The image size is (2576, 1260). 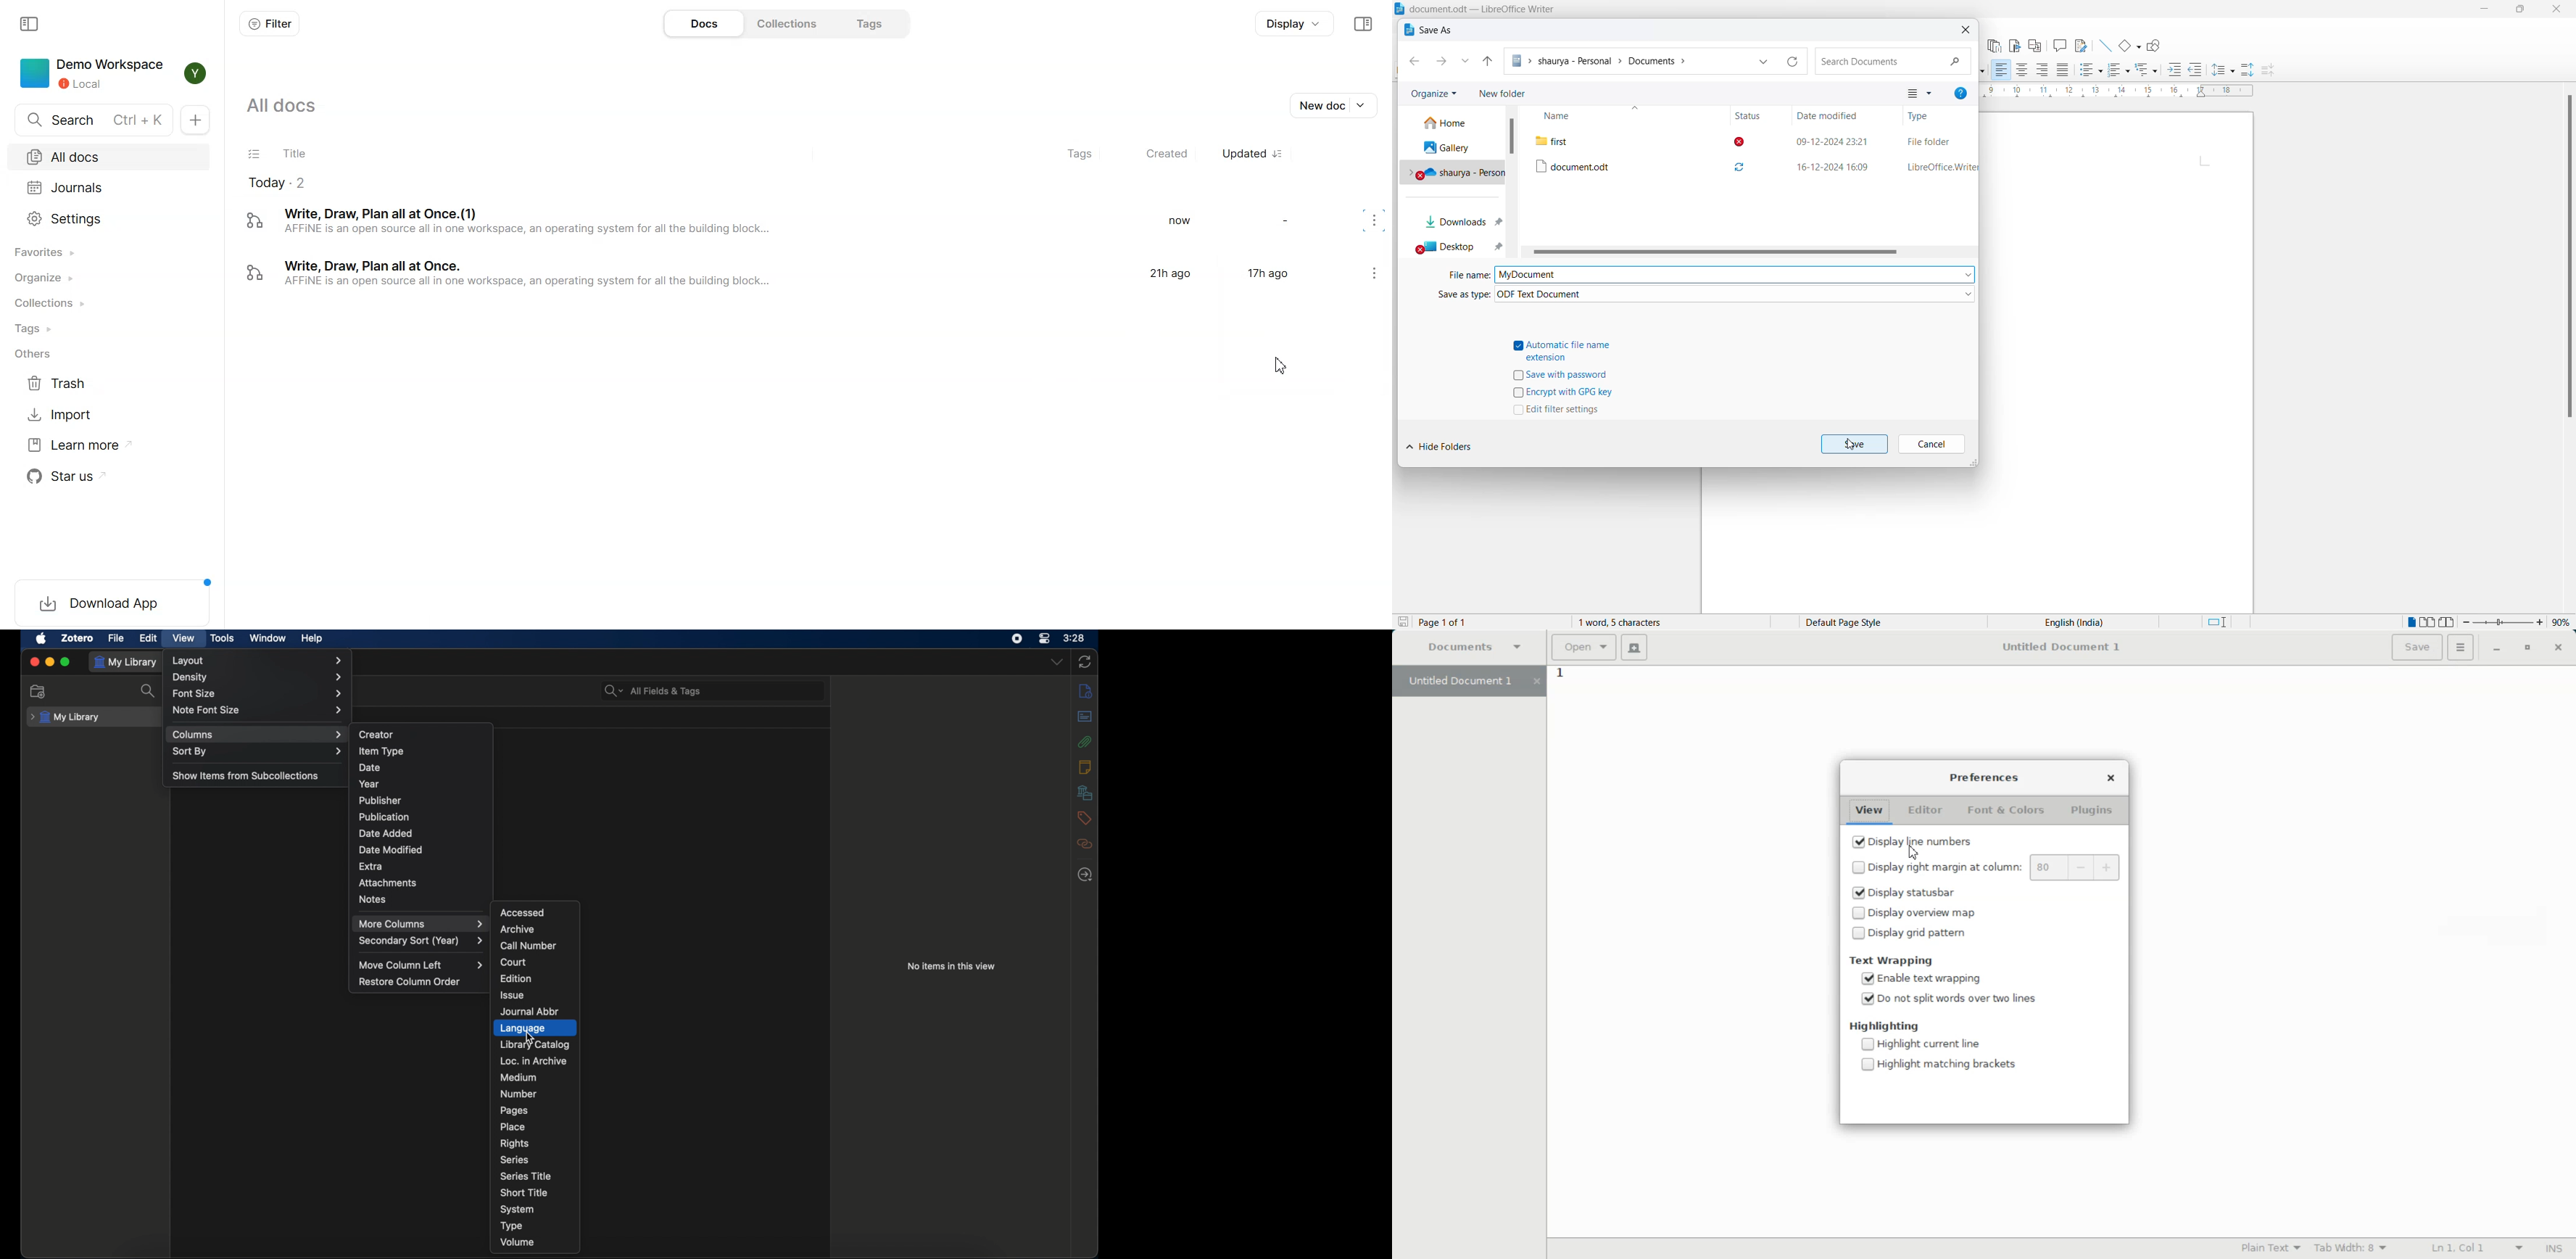 What do you see at coordinates (1084, 874) in the screenshot?
I see `locate` at bounding box center [1084, 874].